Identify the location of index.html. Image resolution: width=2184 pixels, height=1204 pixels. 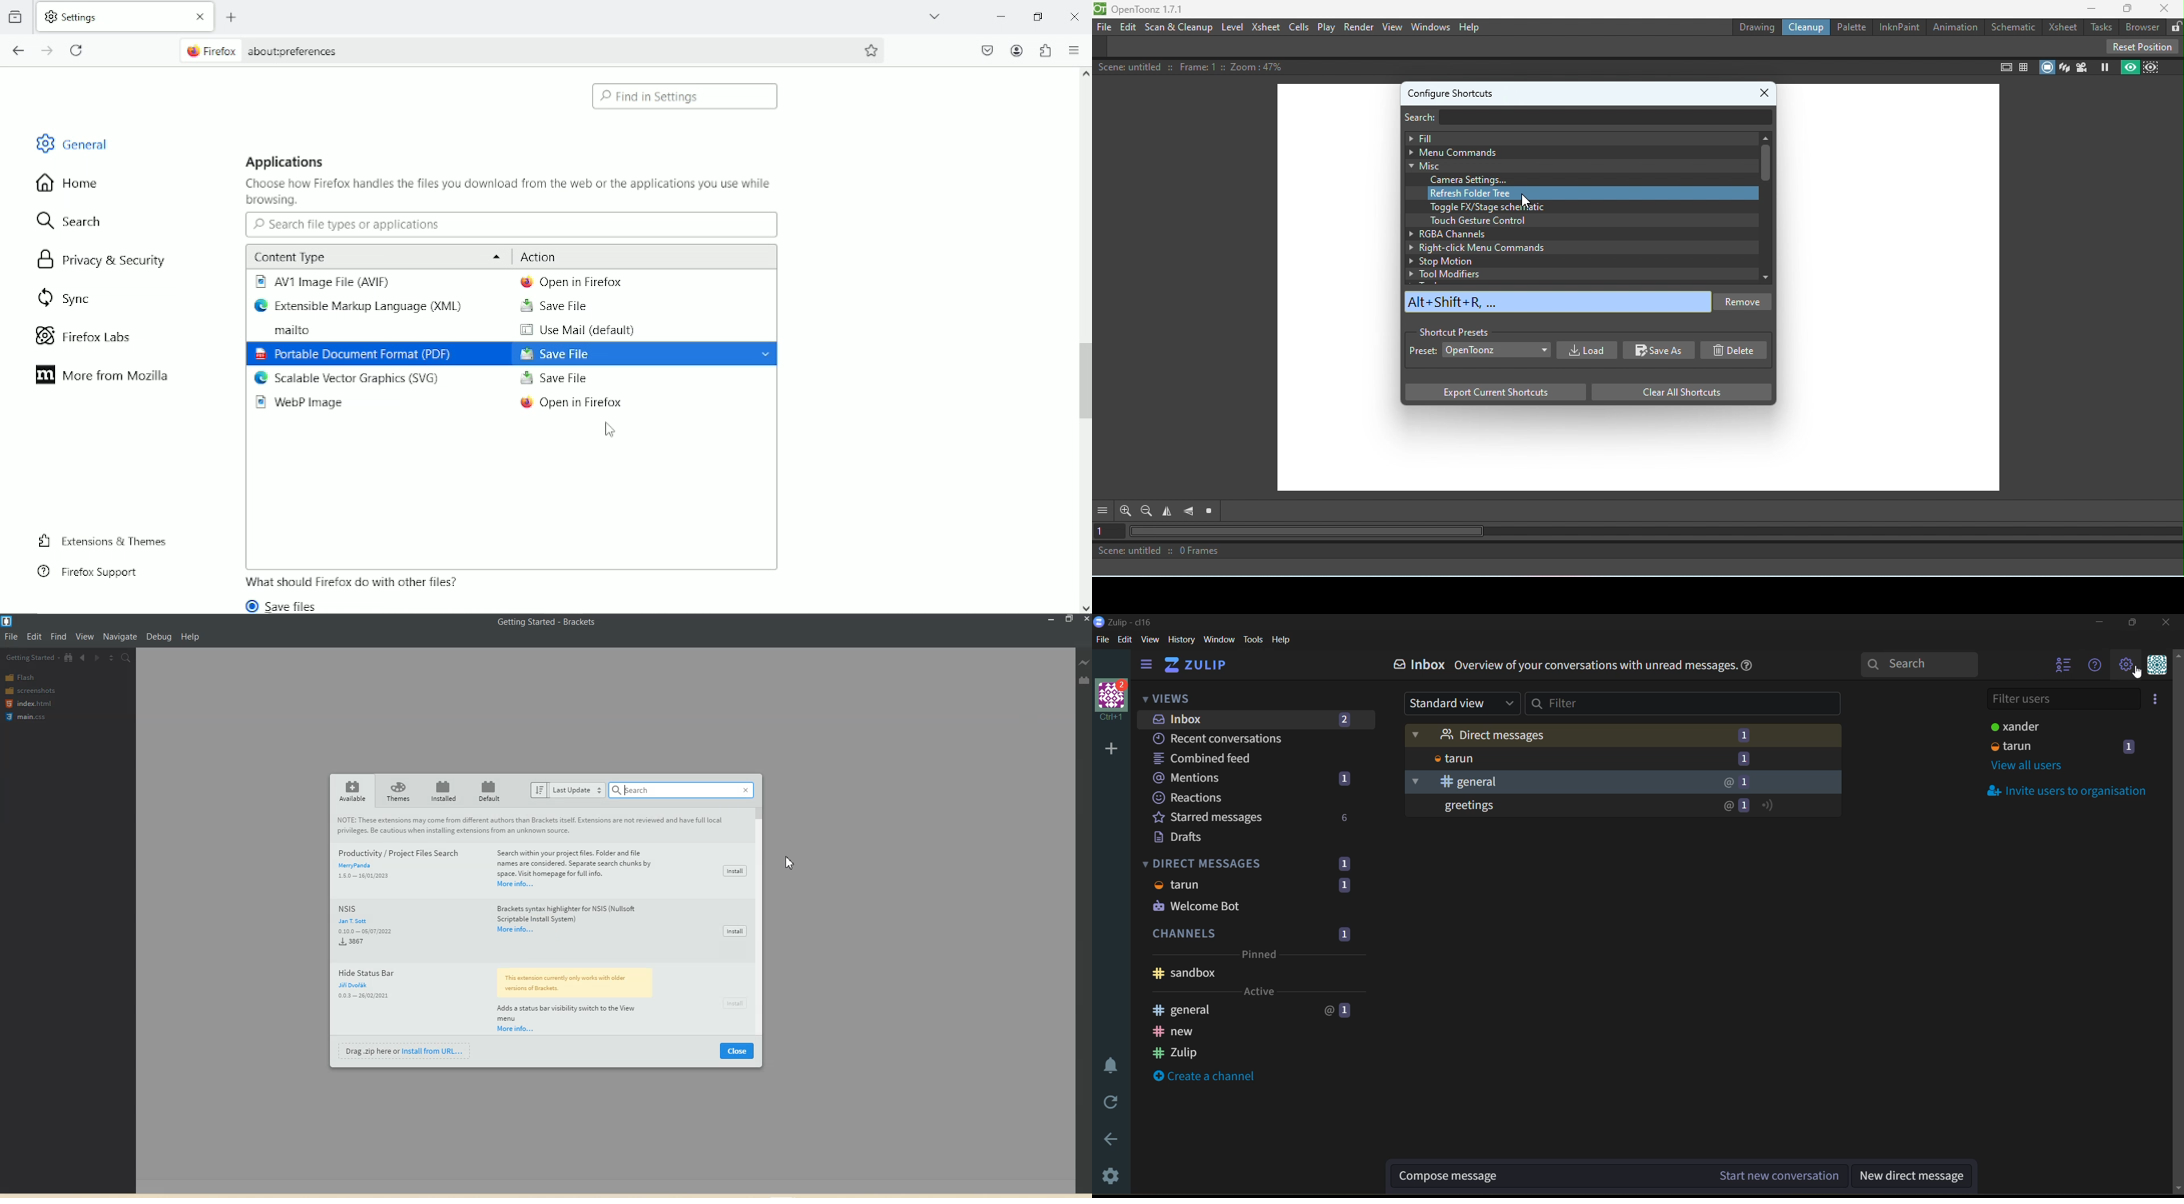
(28, 703).